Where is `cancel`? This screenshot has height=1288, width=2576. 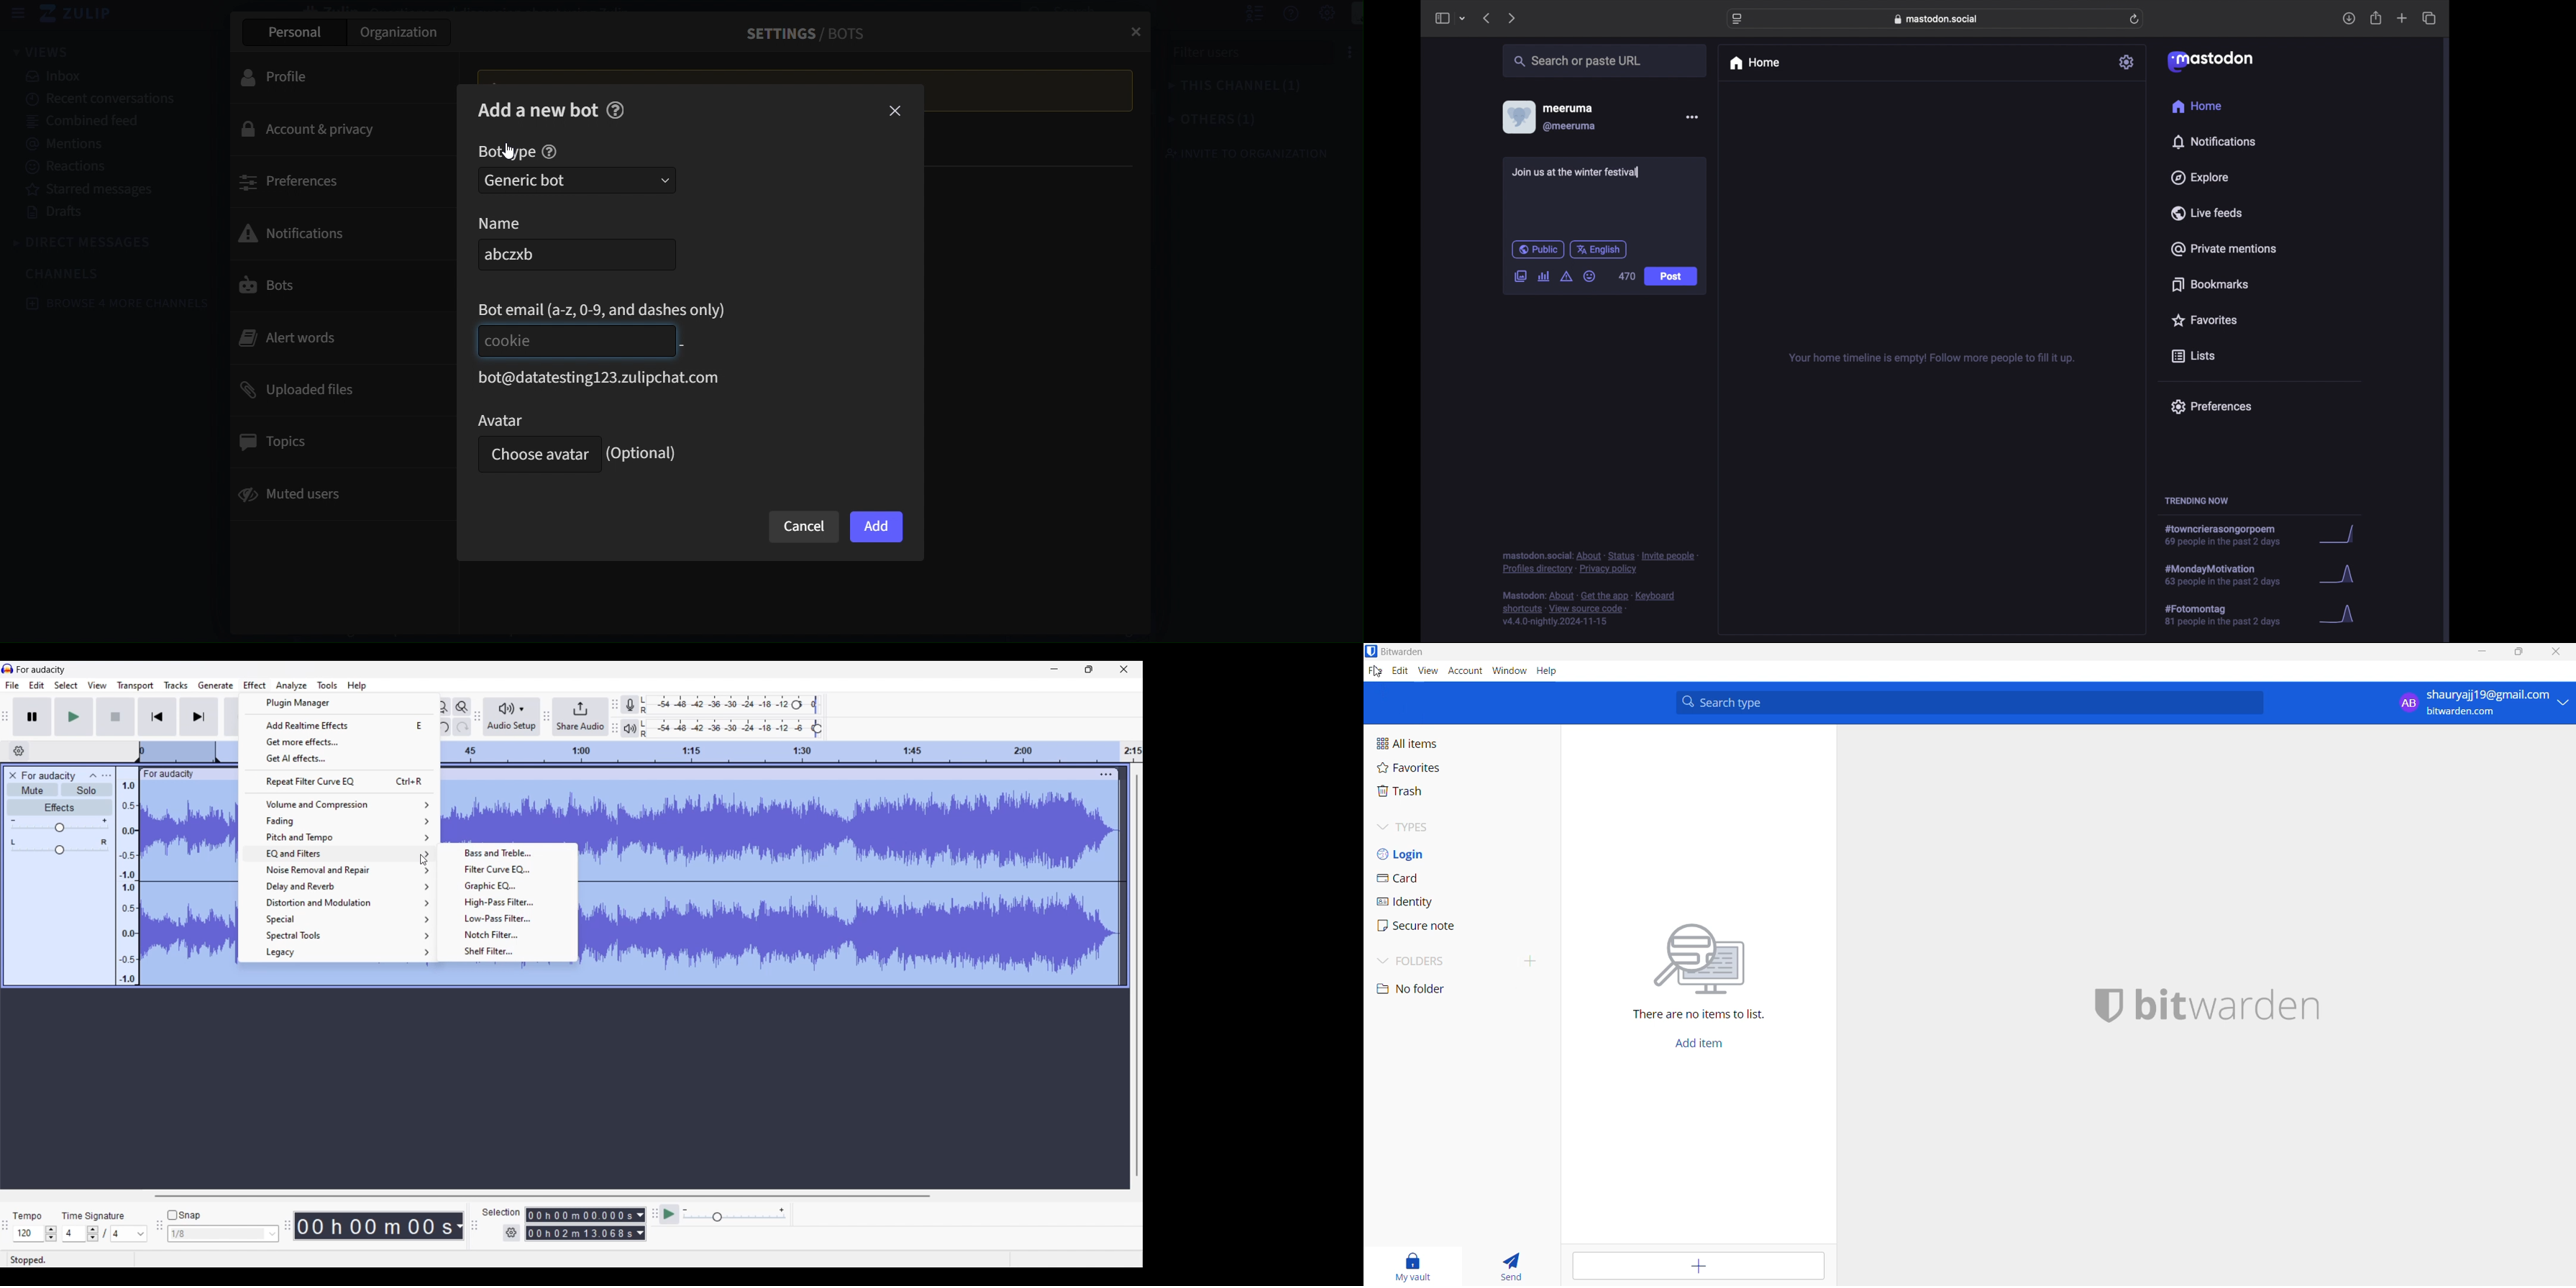
cancel is located at coordinates (805, 527).